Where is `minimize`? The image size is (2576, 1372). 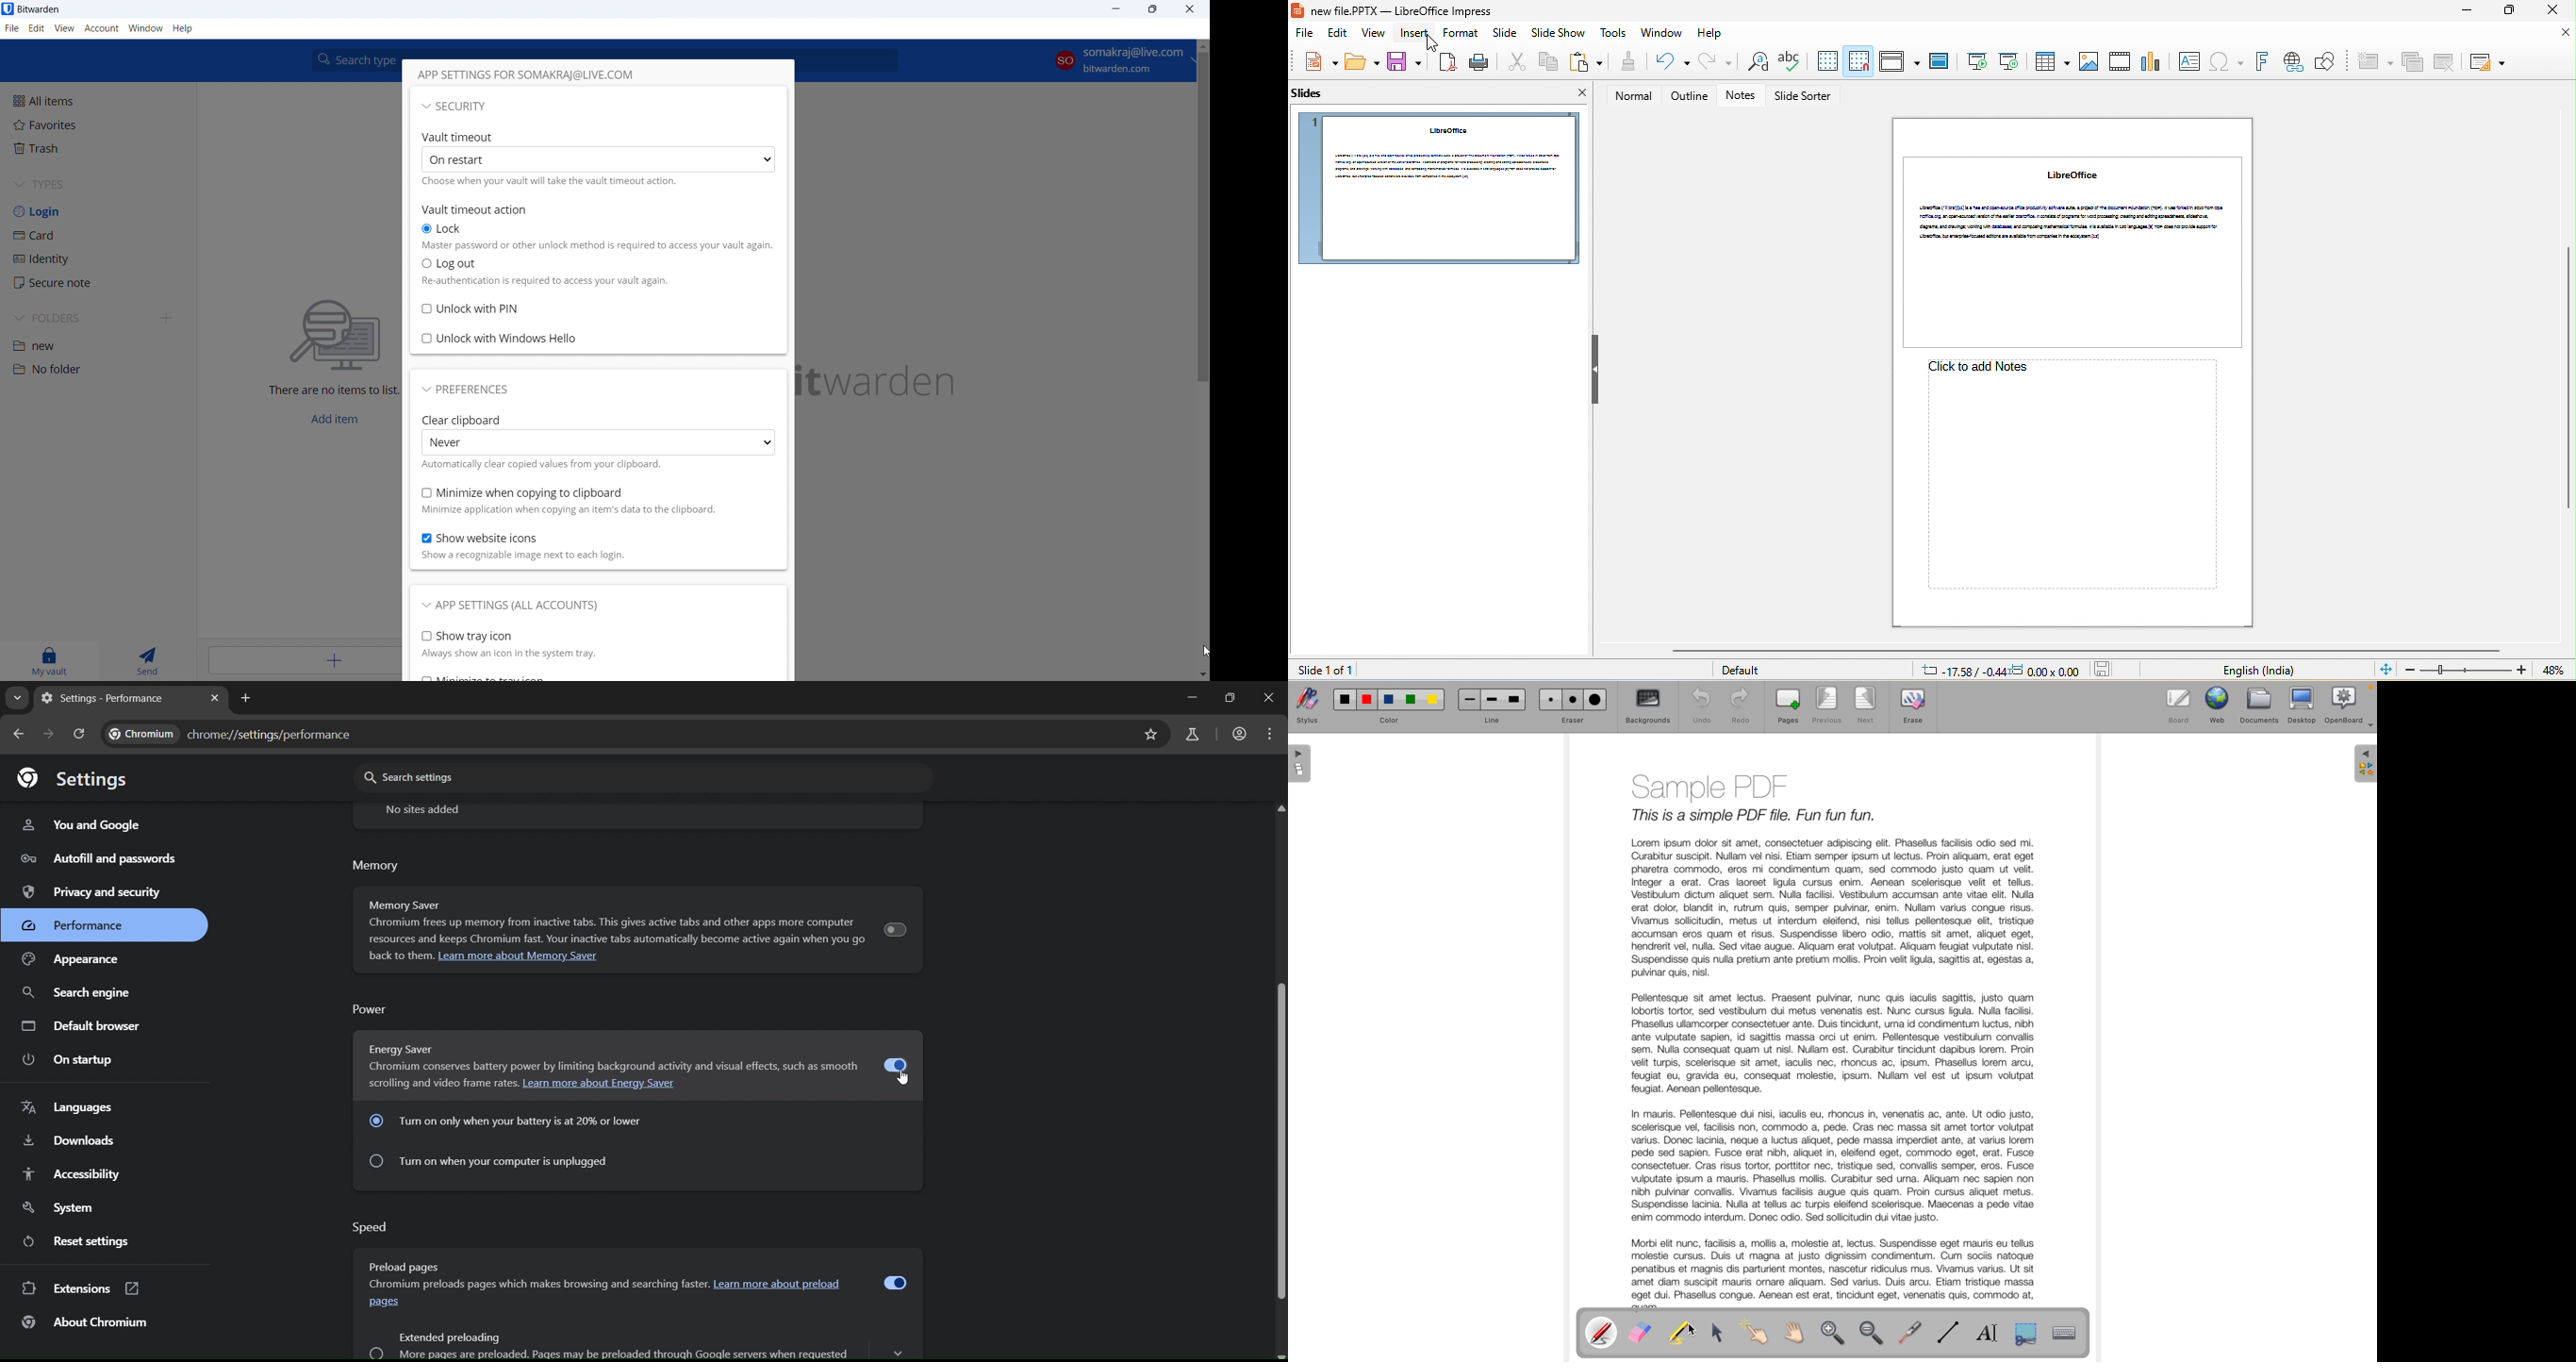
minimize is located at coordinates (1116, 9).